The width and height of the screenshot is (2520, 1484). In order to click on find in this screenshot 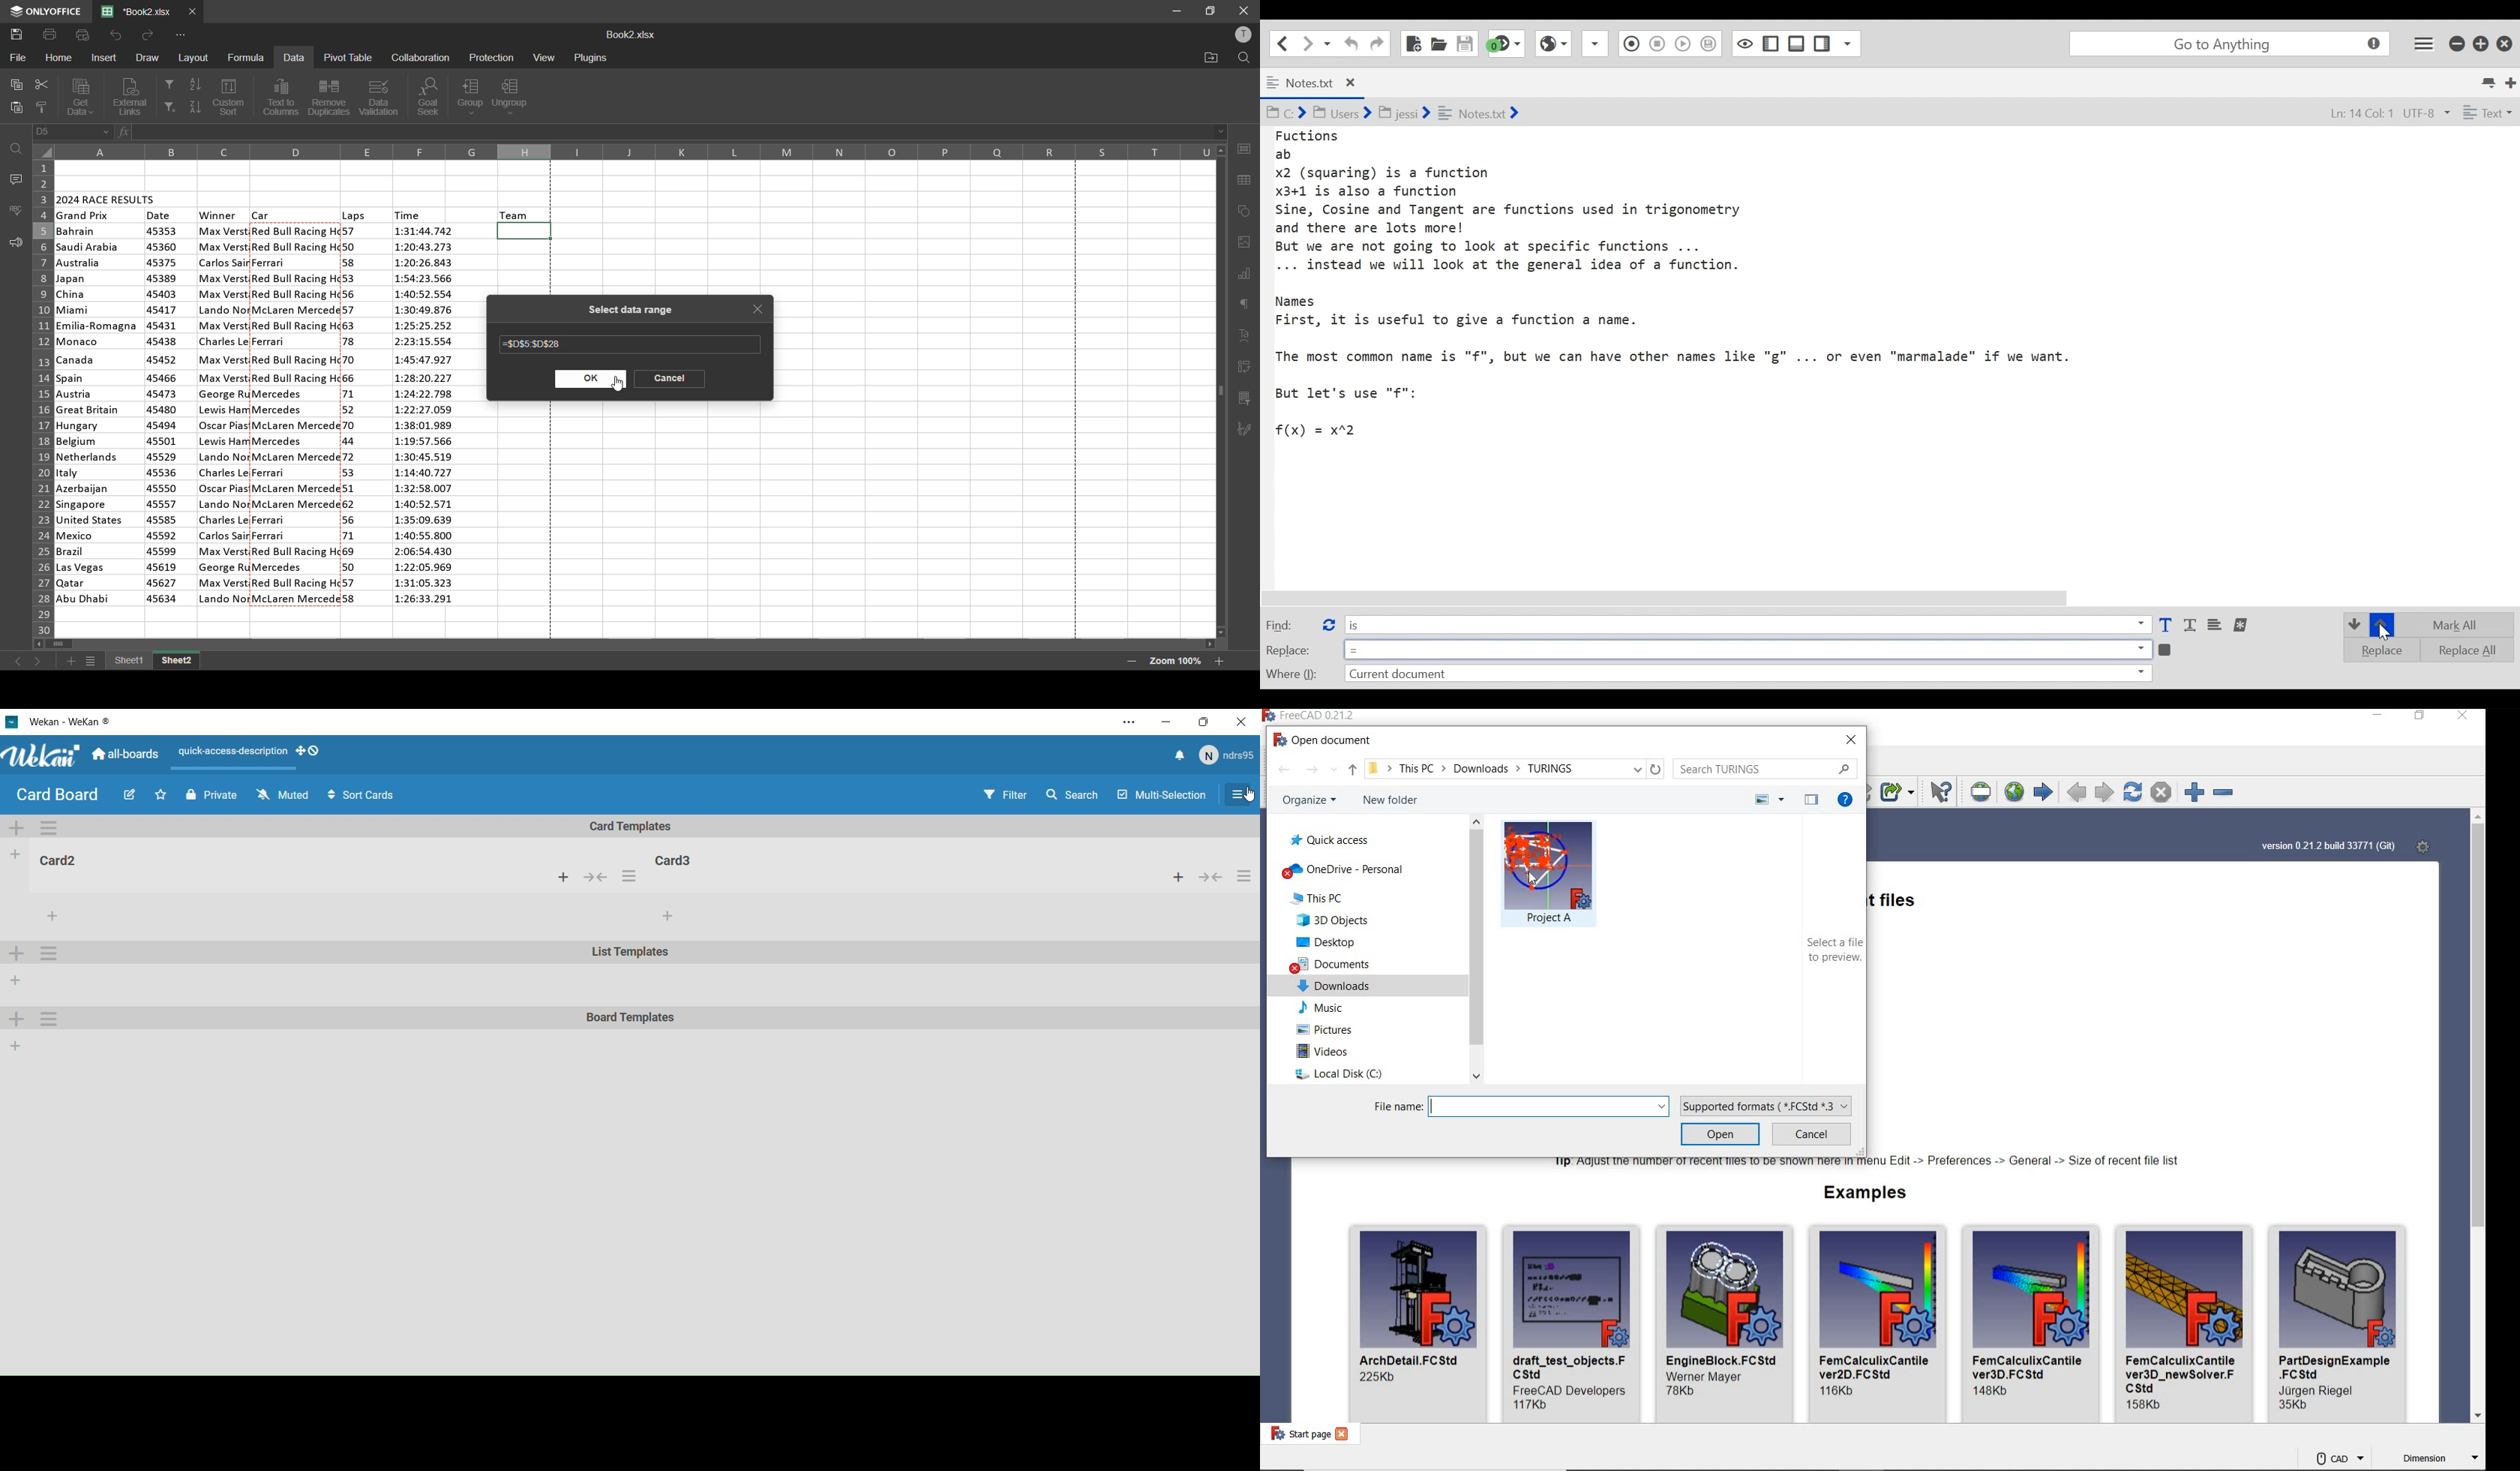, I will do `click(18, 148)`.